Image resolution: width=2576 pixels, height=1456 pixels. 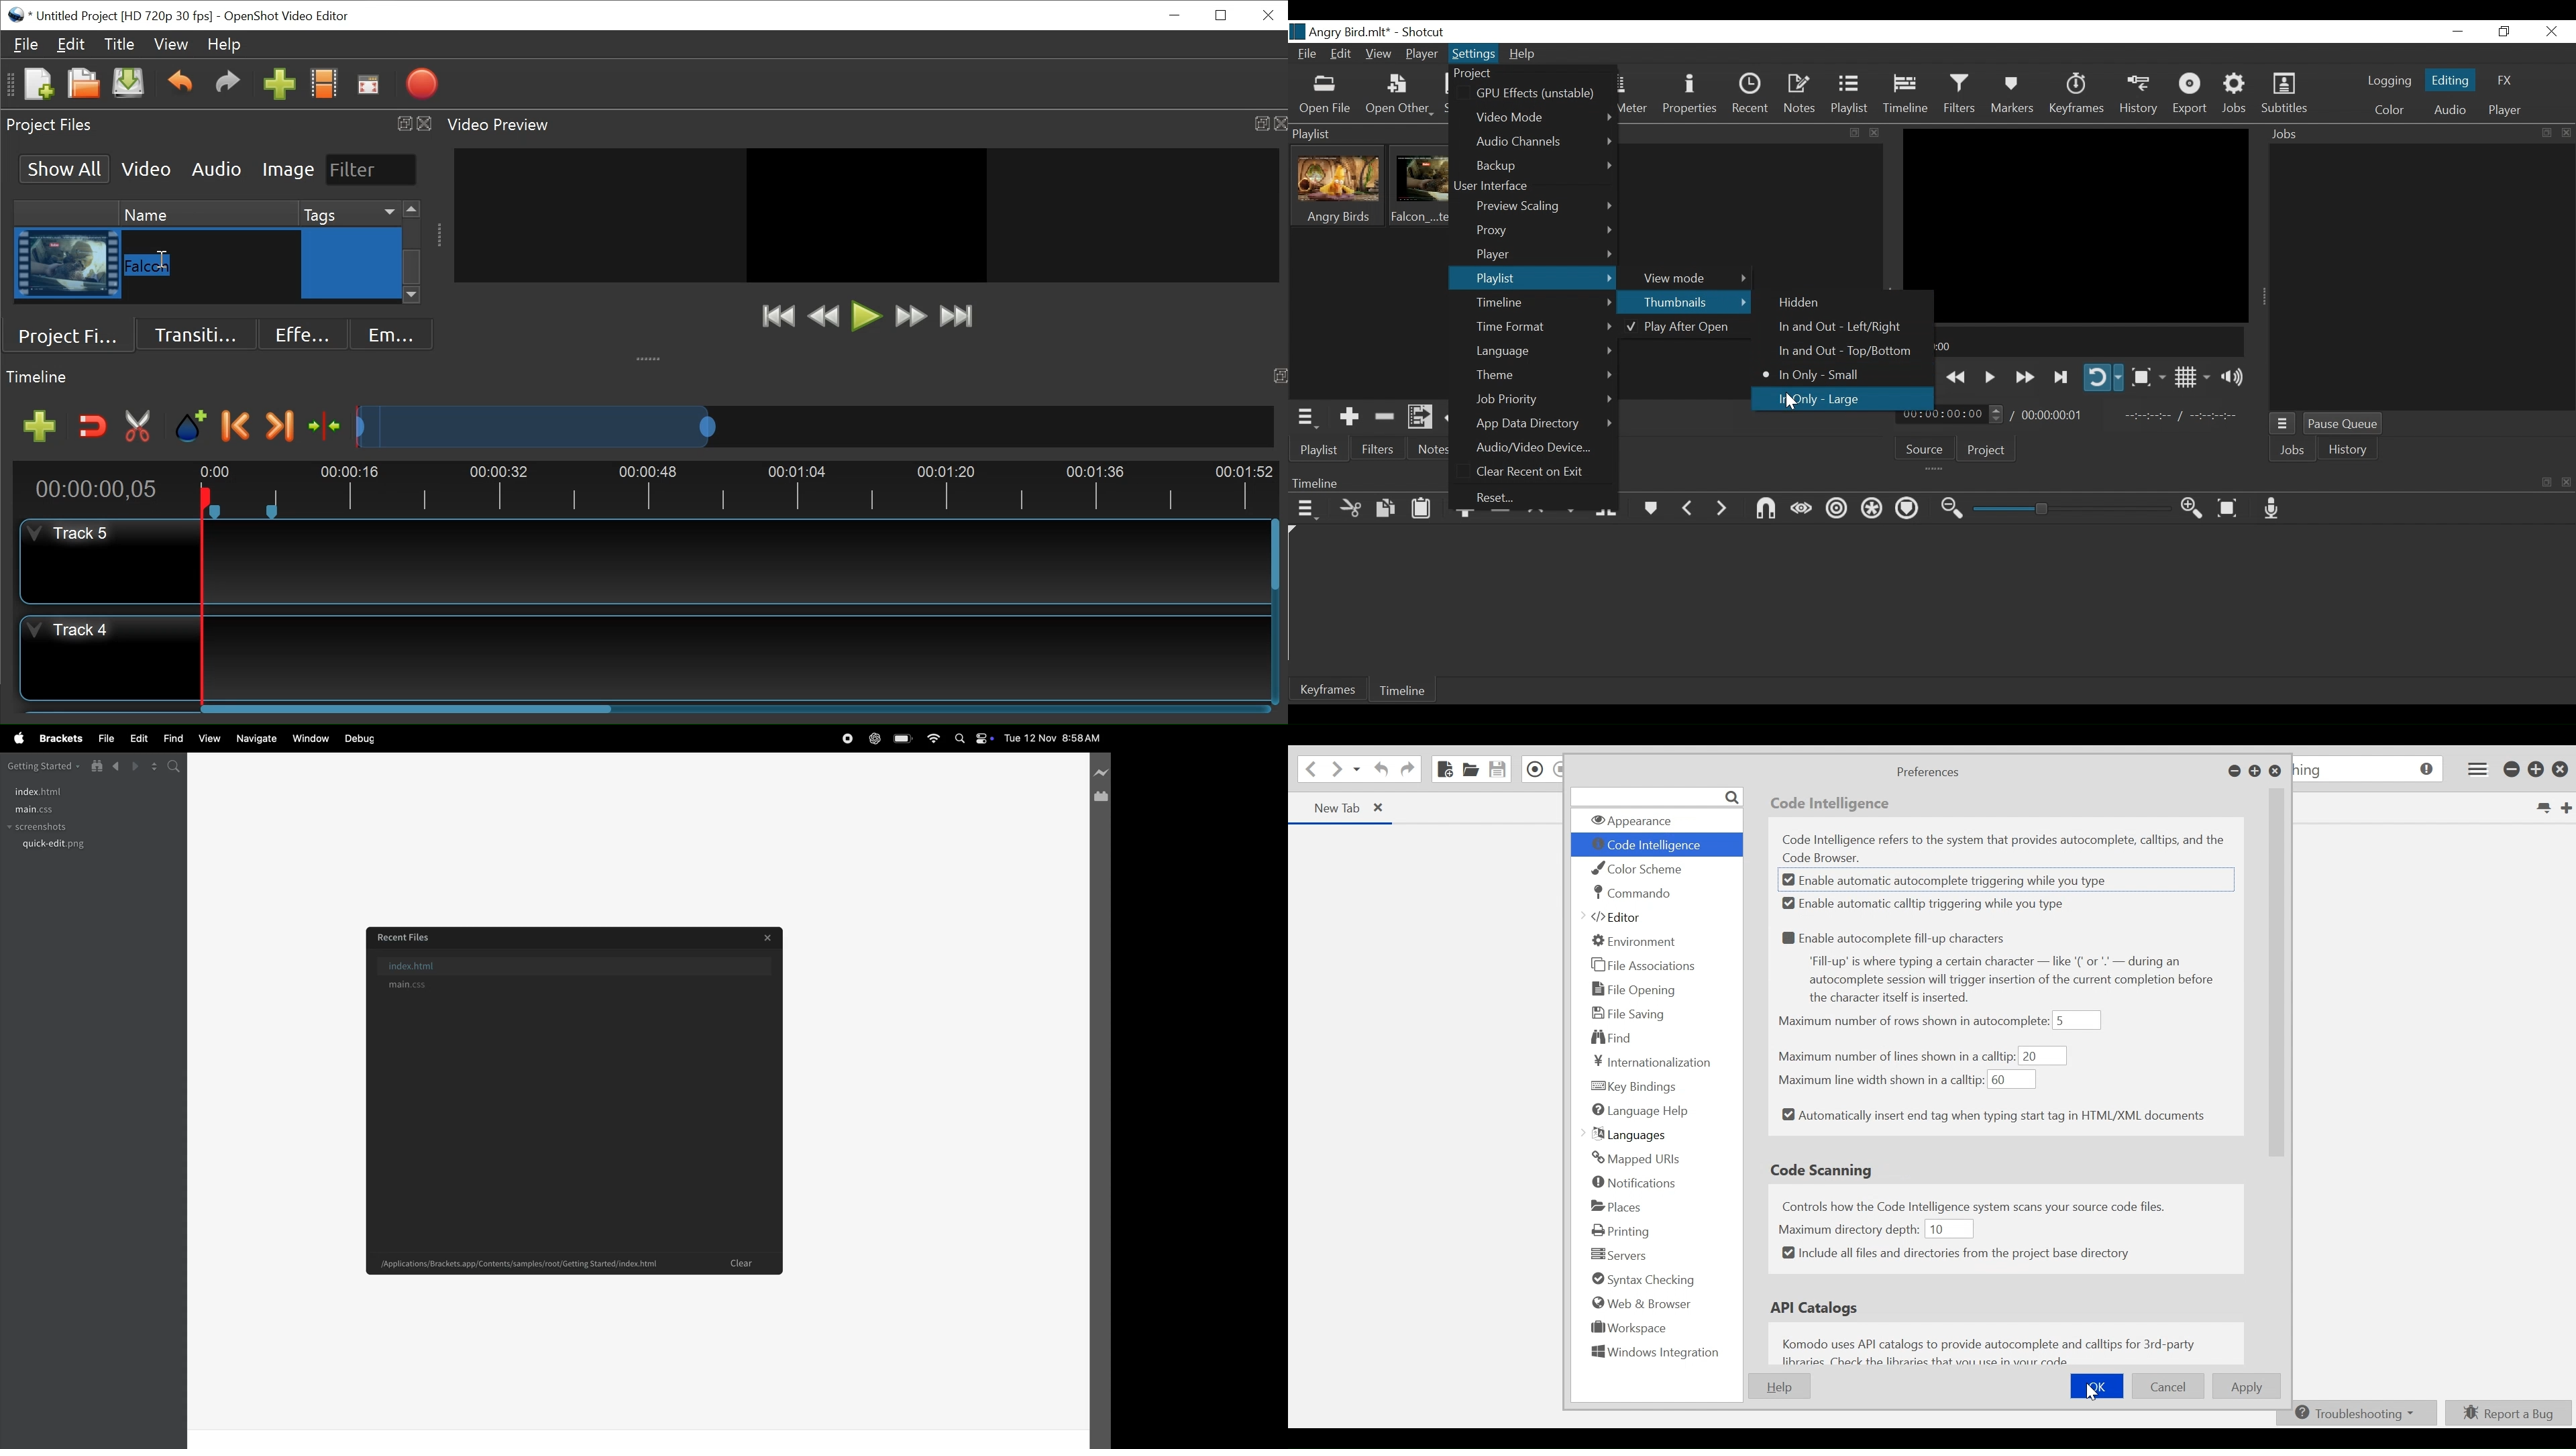 What do you see at coordinates (1879, 132) in the screenshot?
I see `close` at bounding box center [1879, 132].